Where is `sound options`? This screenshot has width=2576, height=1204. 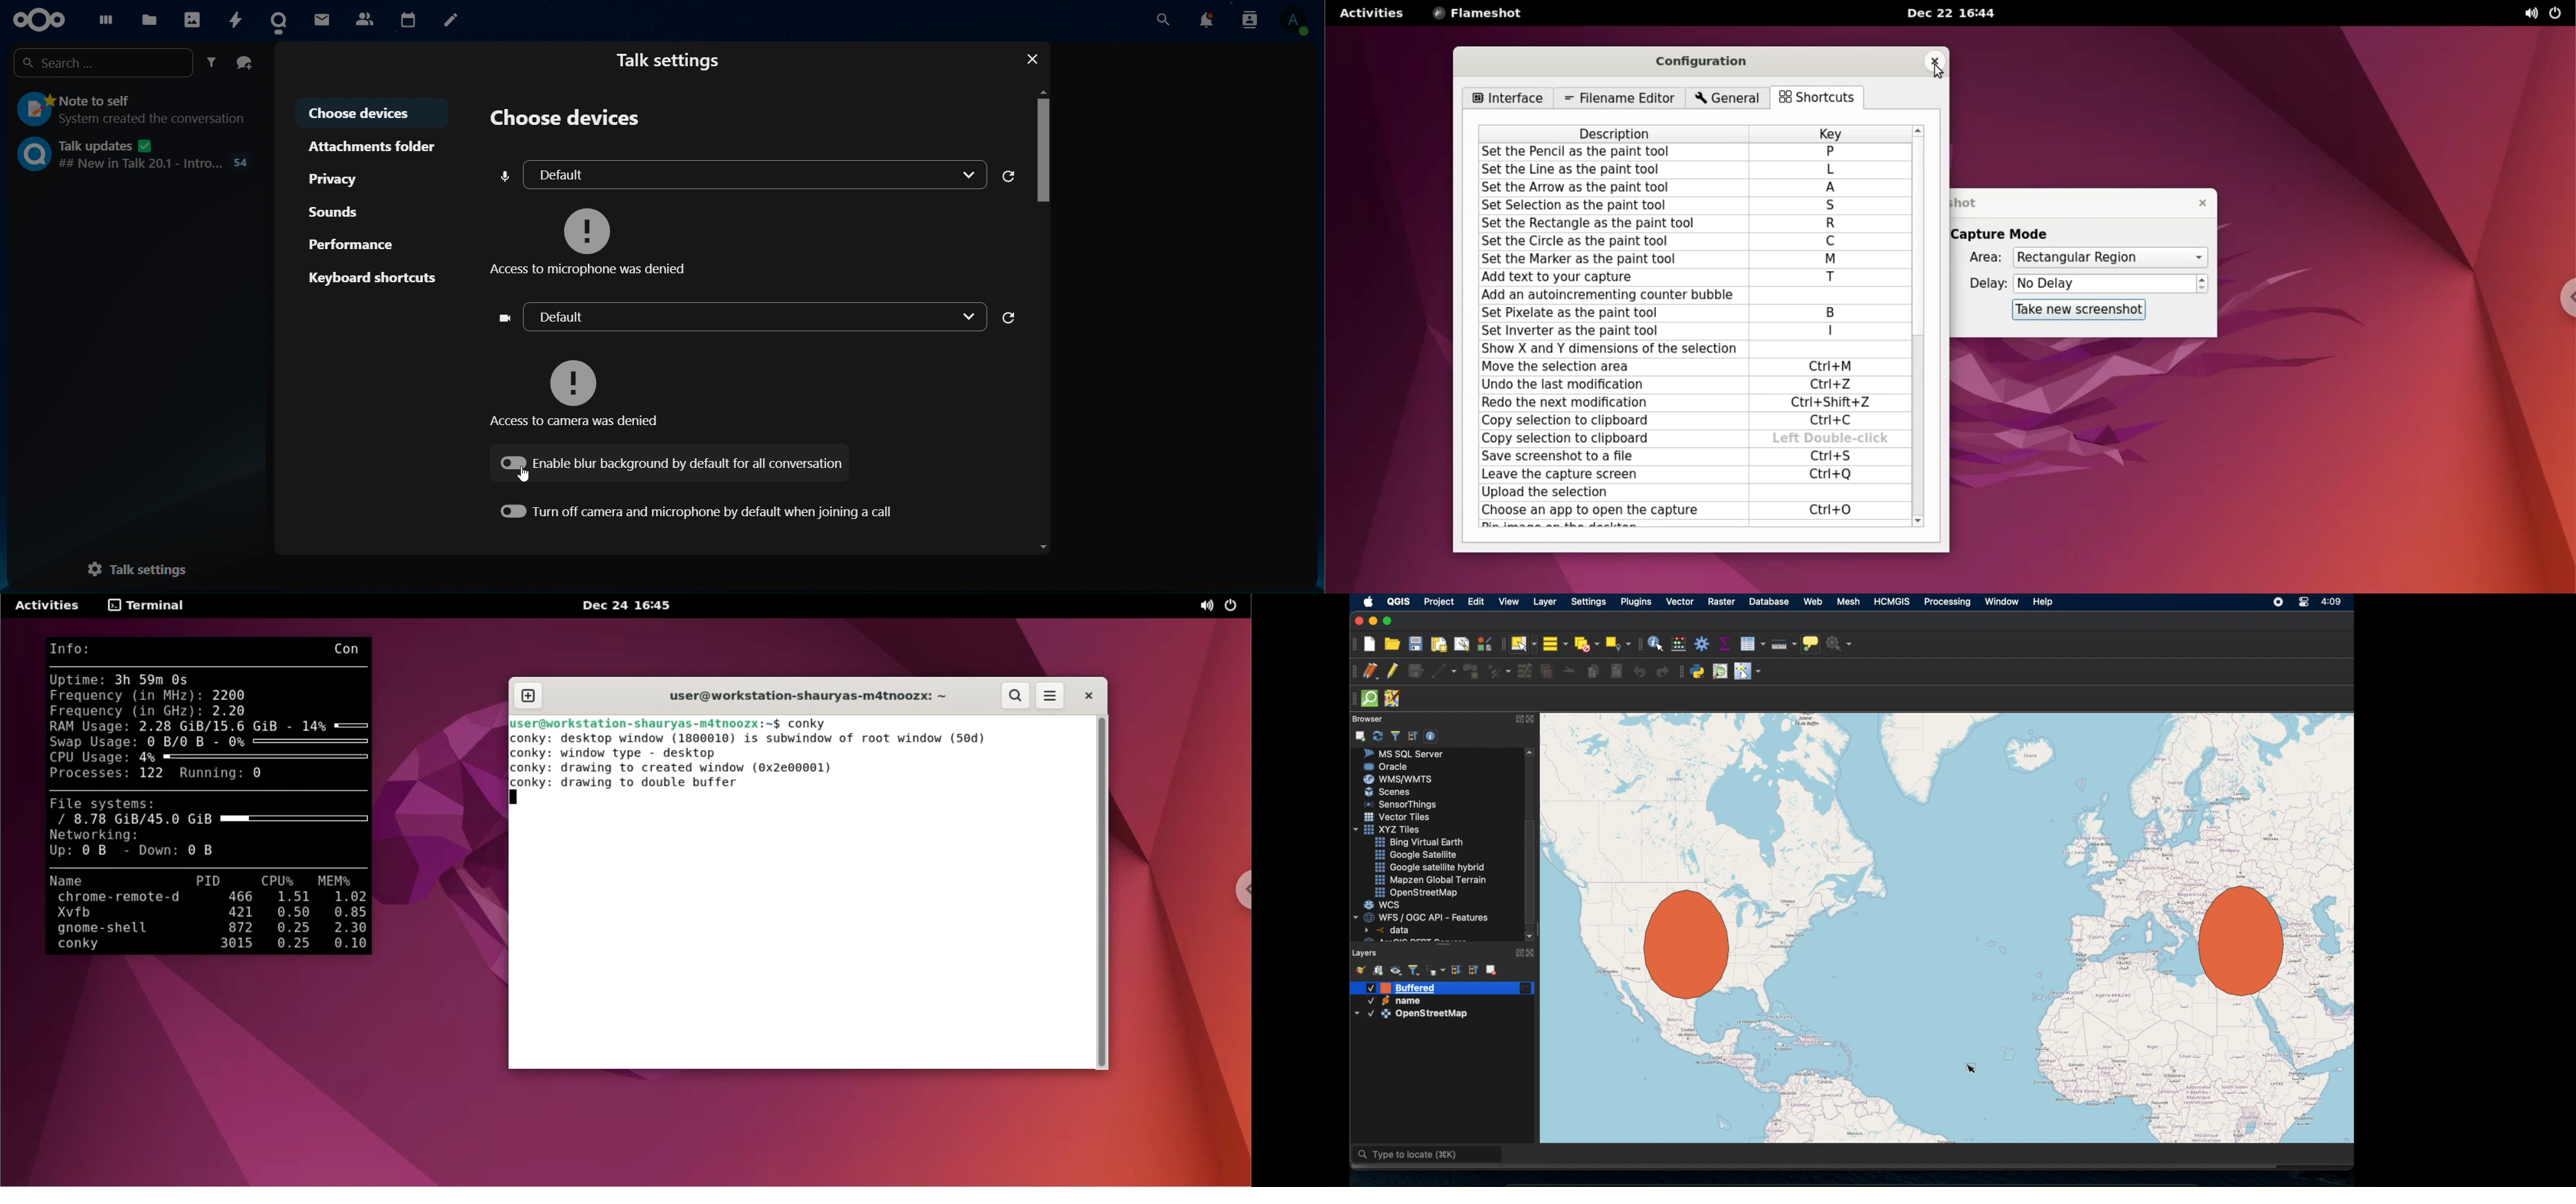
sound options is located at coordinates (2526, 14).